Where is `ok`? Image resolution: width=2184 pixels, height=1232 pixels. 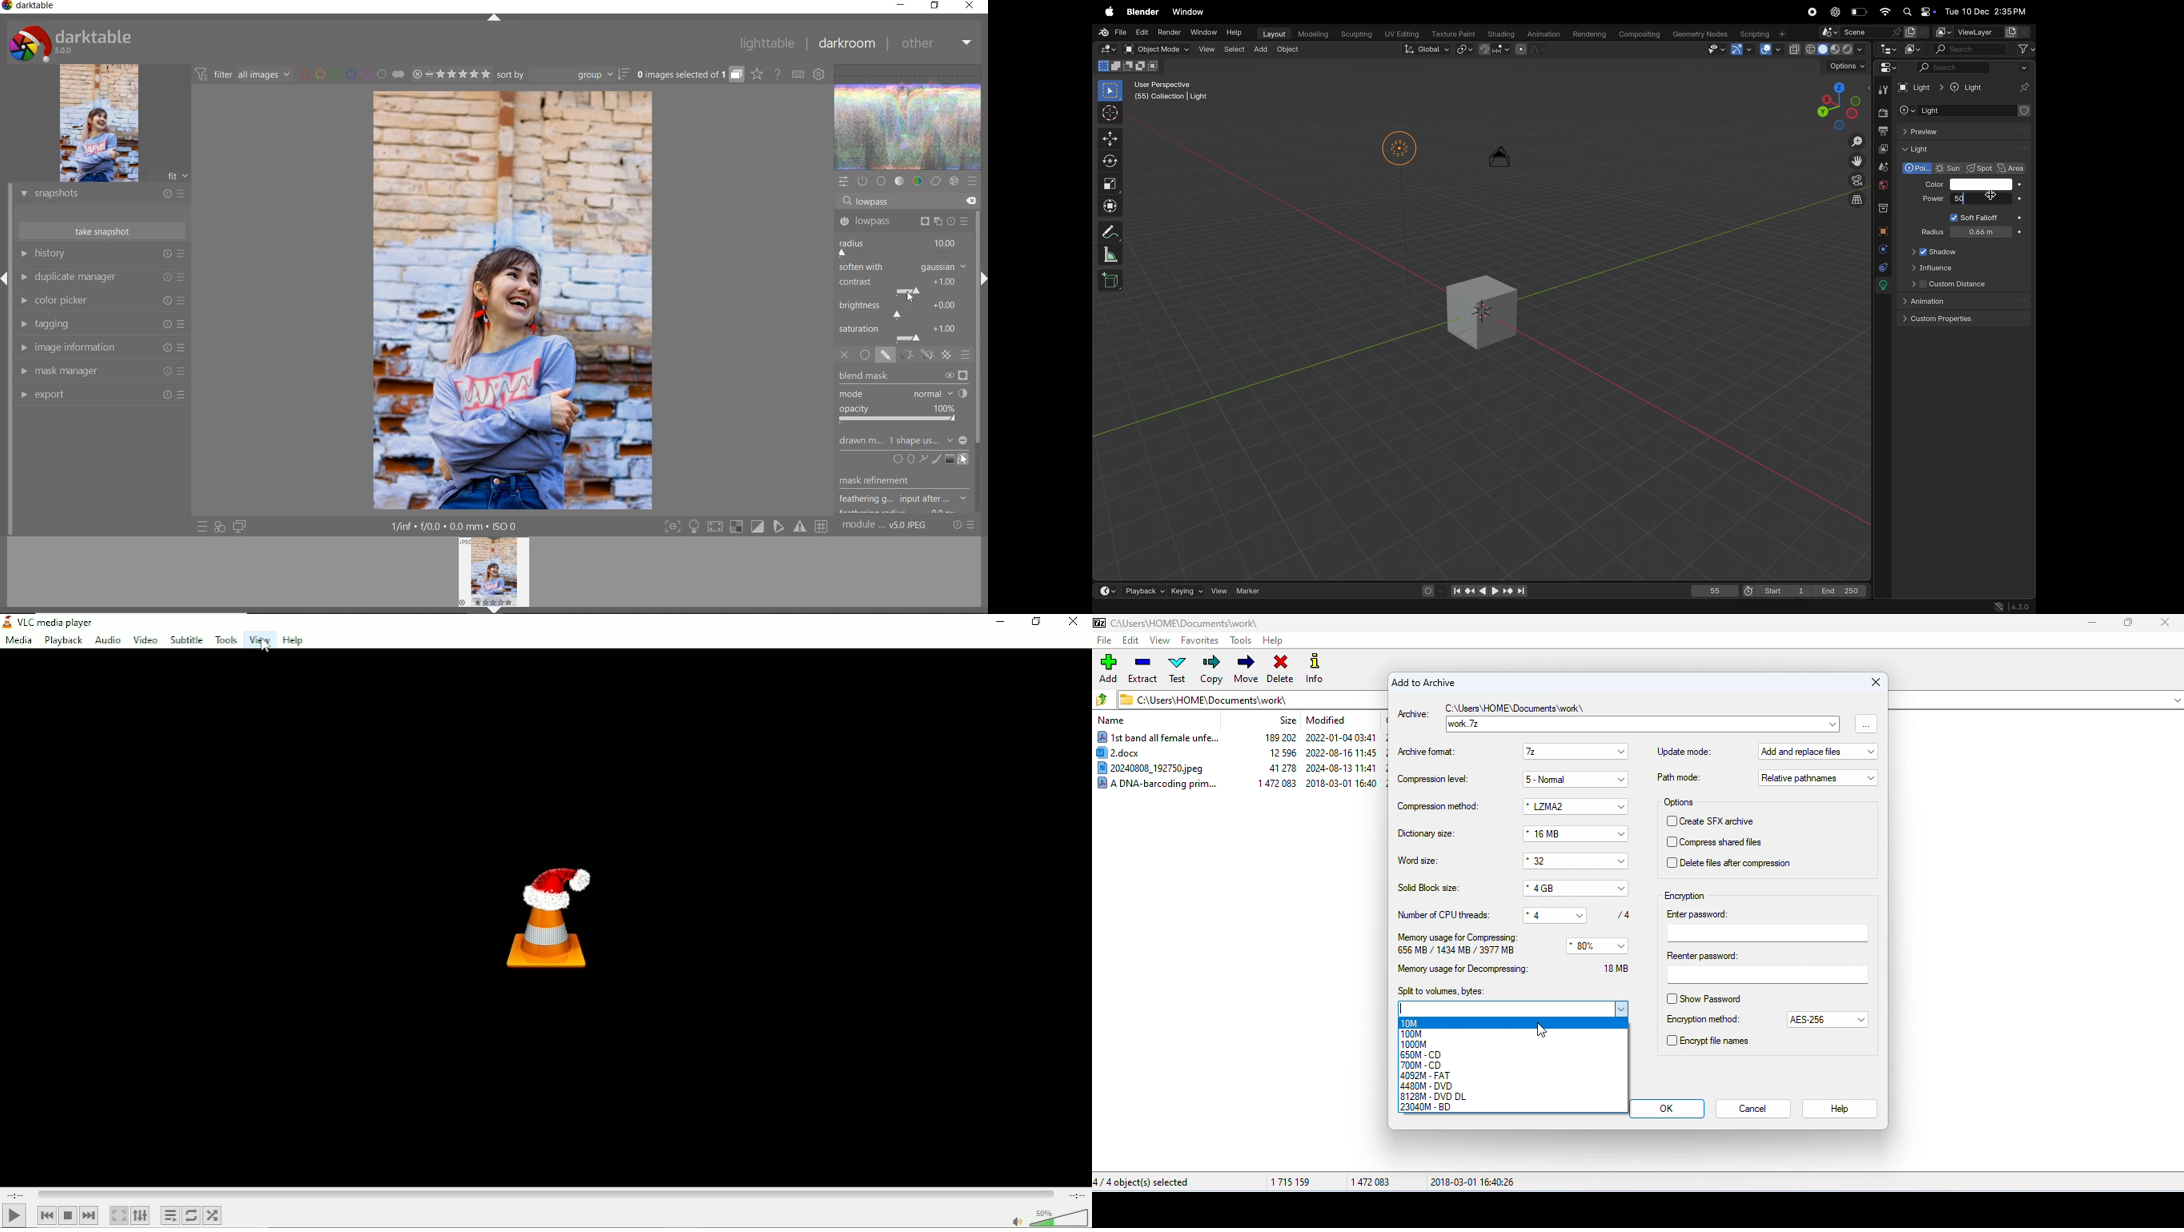
ok is located at coordinates (1667, 1110).